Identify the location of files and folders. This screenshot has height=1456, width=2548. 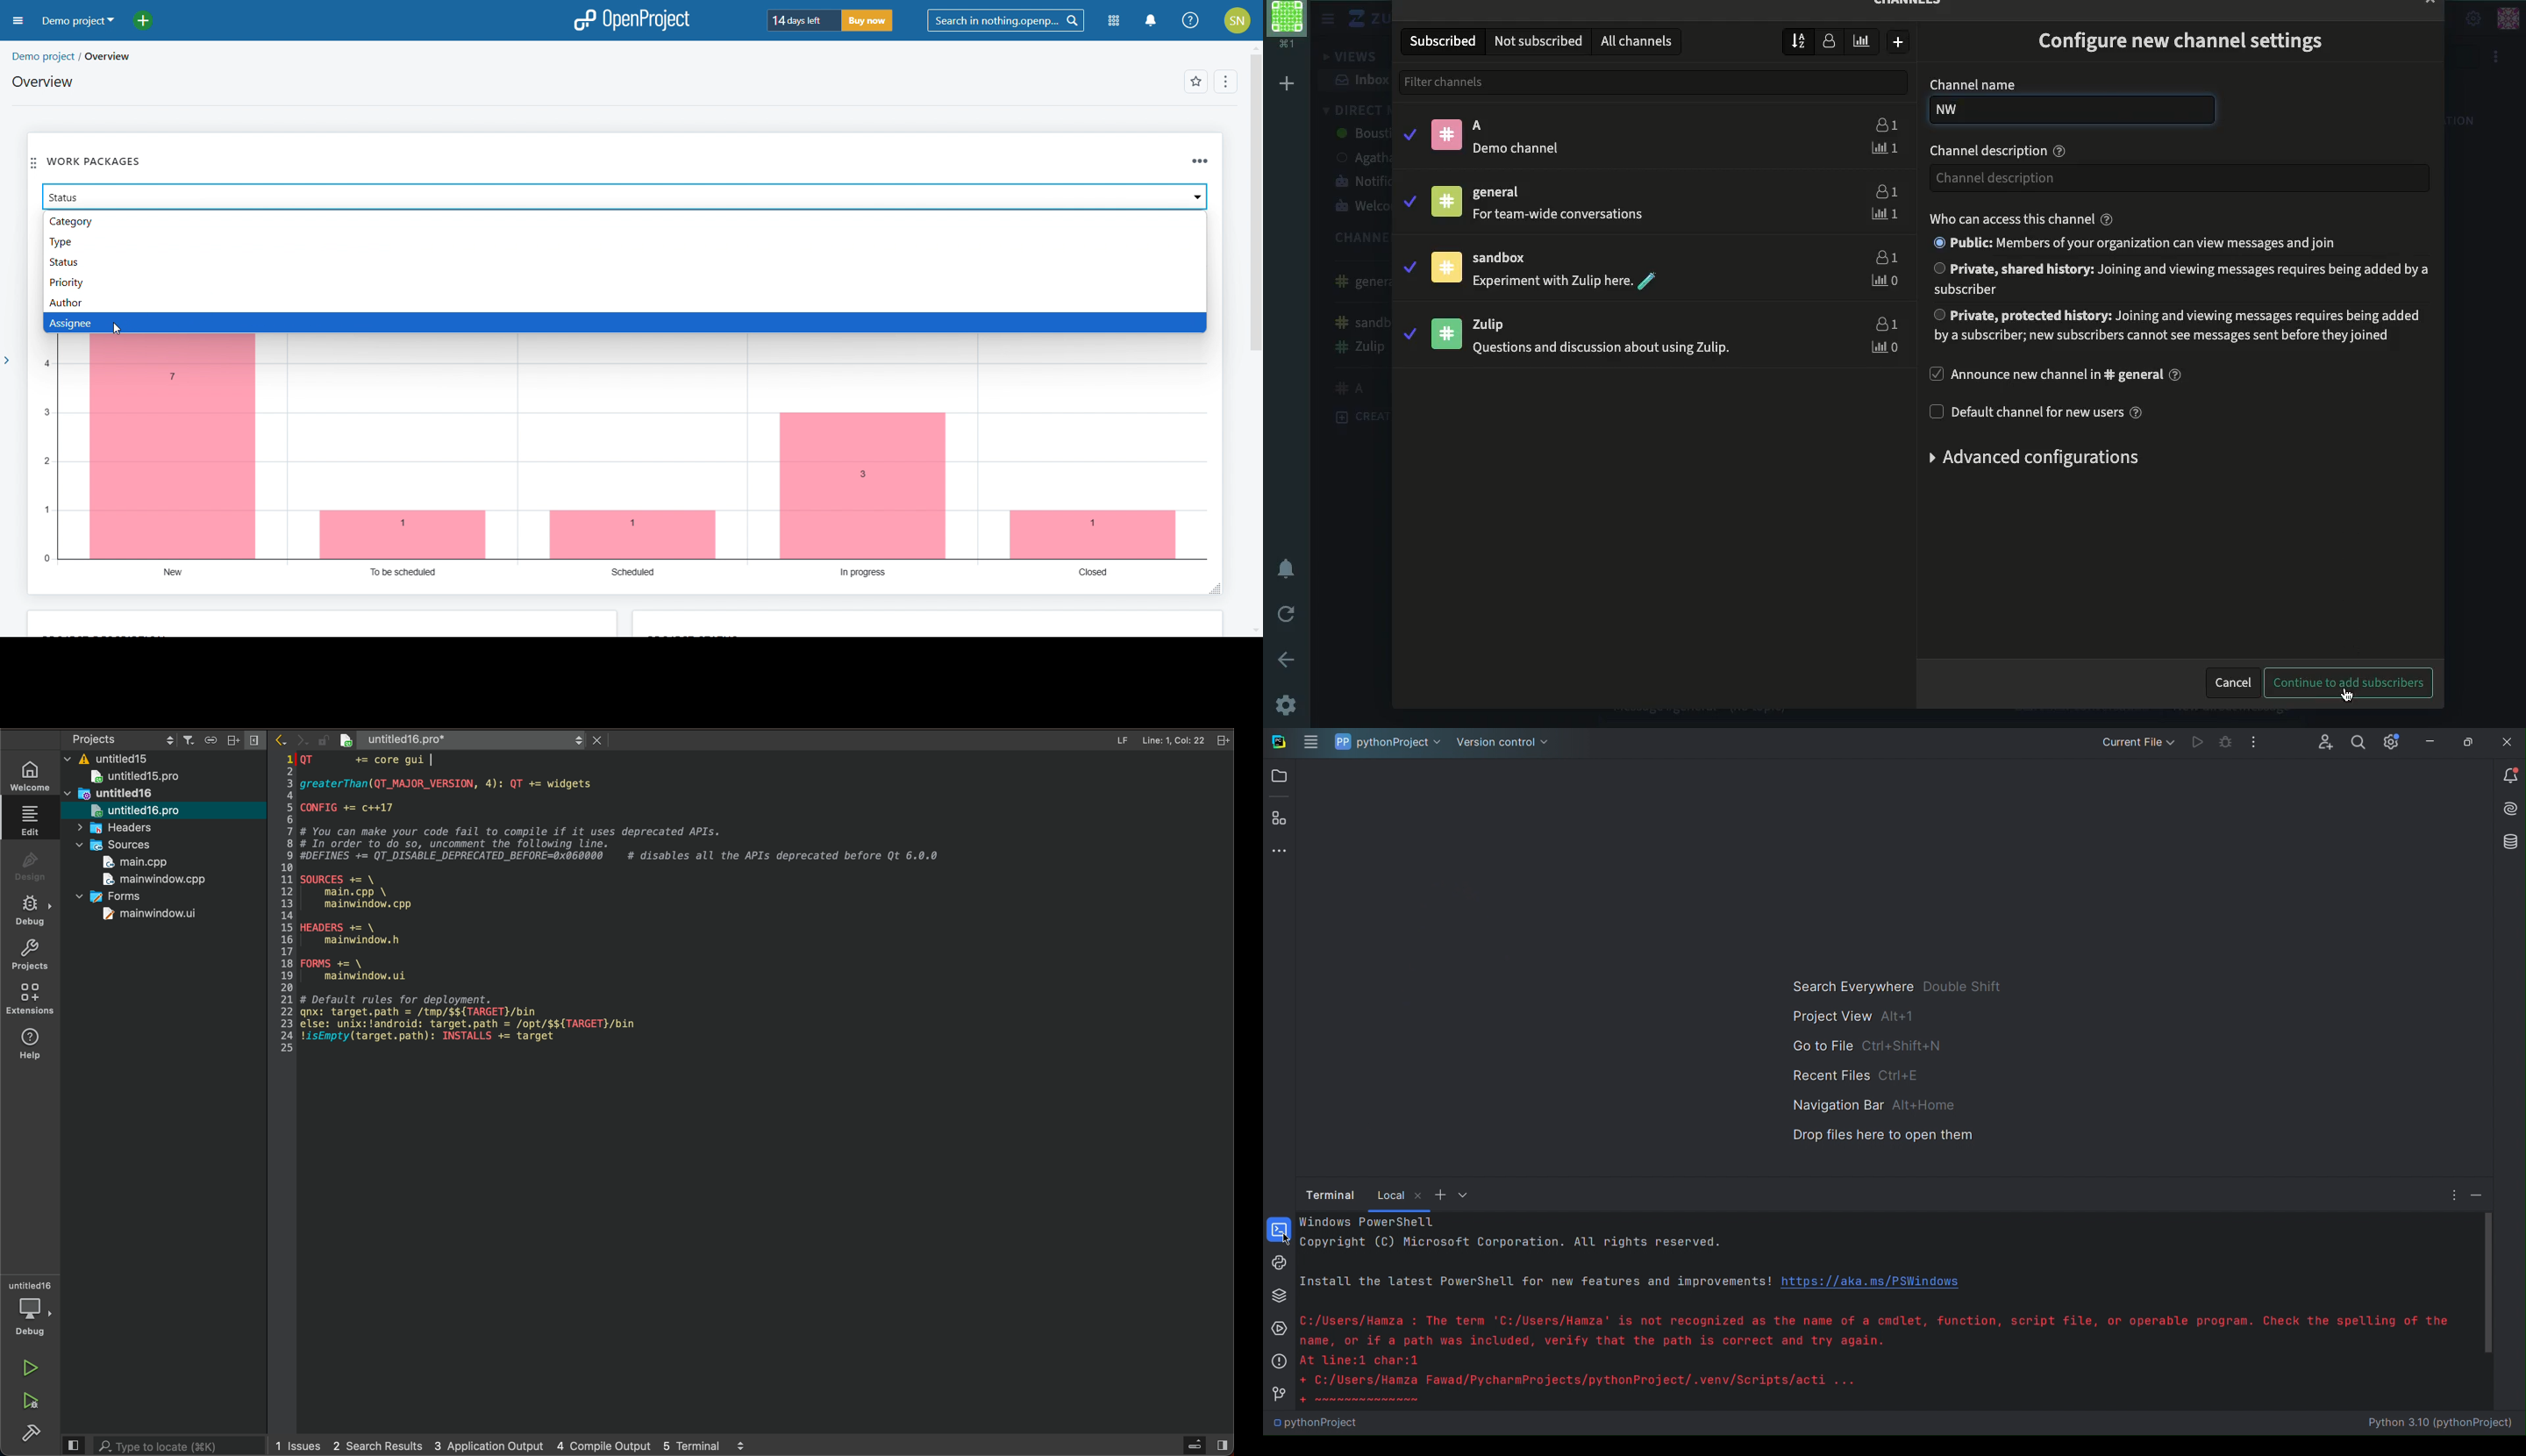
(170, 757).